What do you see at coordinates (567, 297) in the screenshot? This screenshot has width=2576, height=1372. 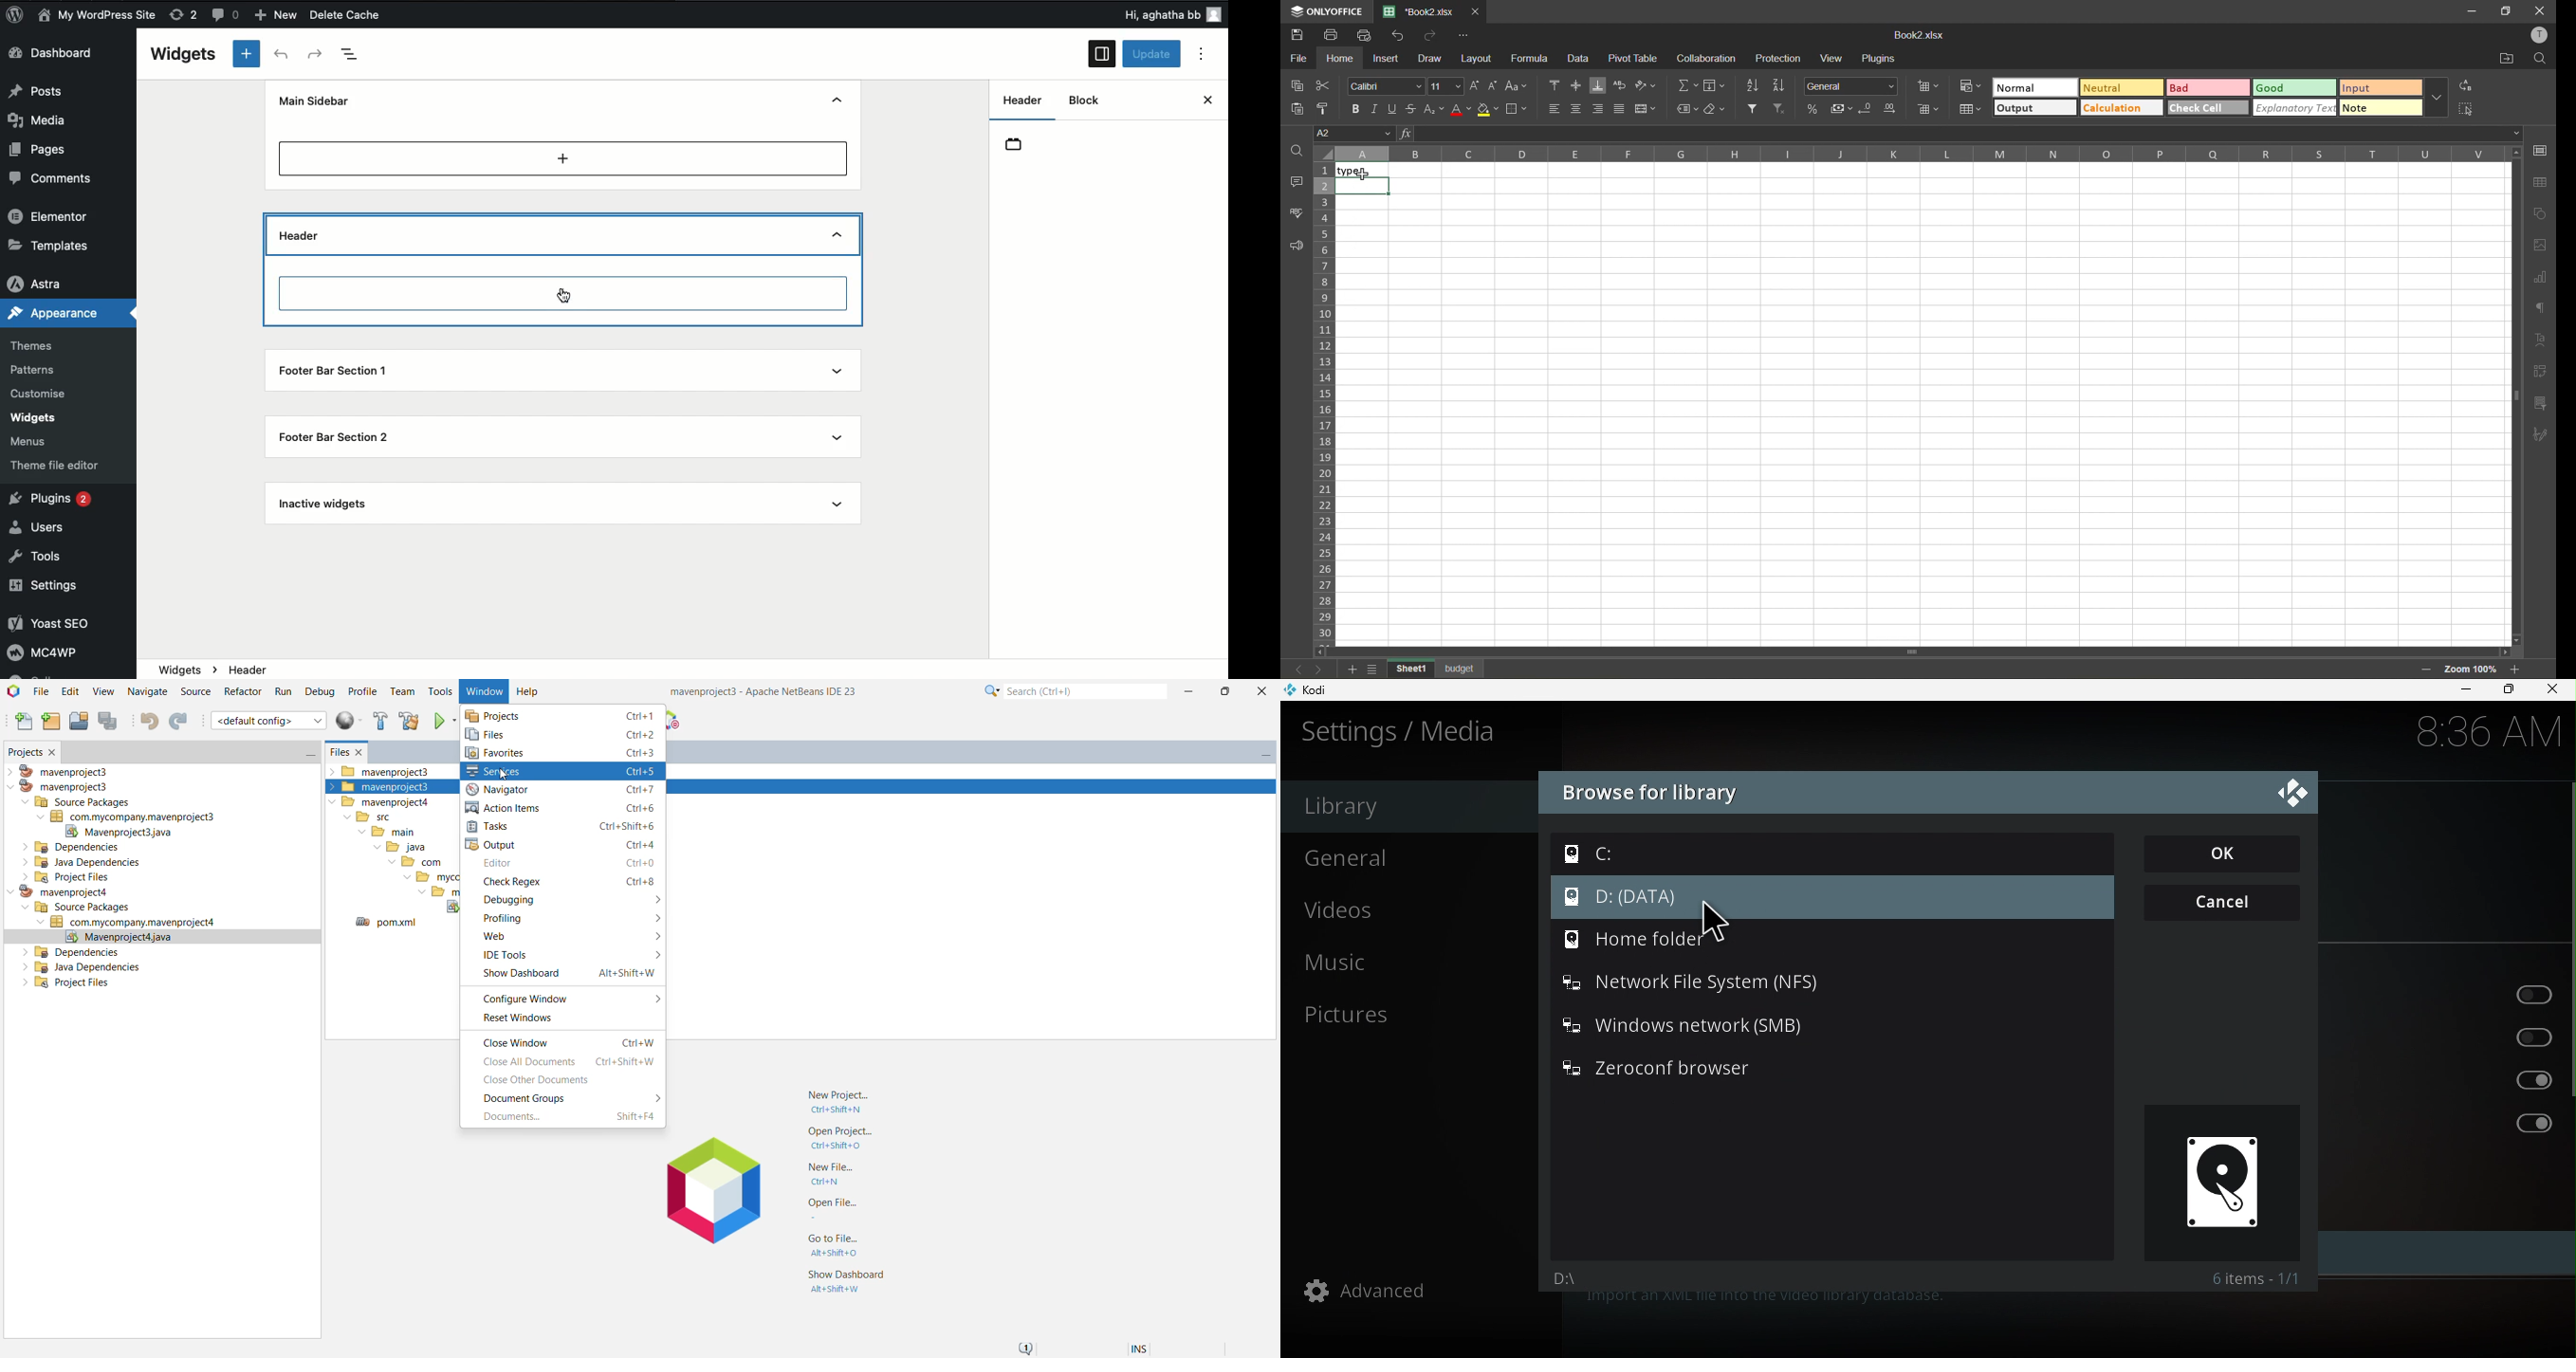 I see `cursor` at bounding box center [567, 297].